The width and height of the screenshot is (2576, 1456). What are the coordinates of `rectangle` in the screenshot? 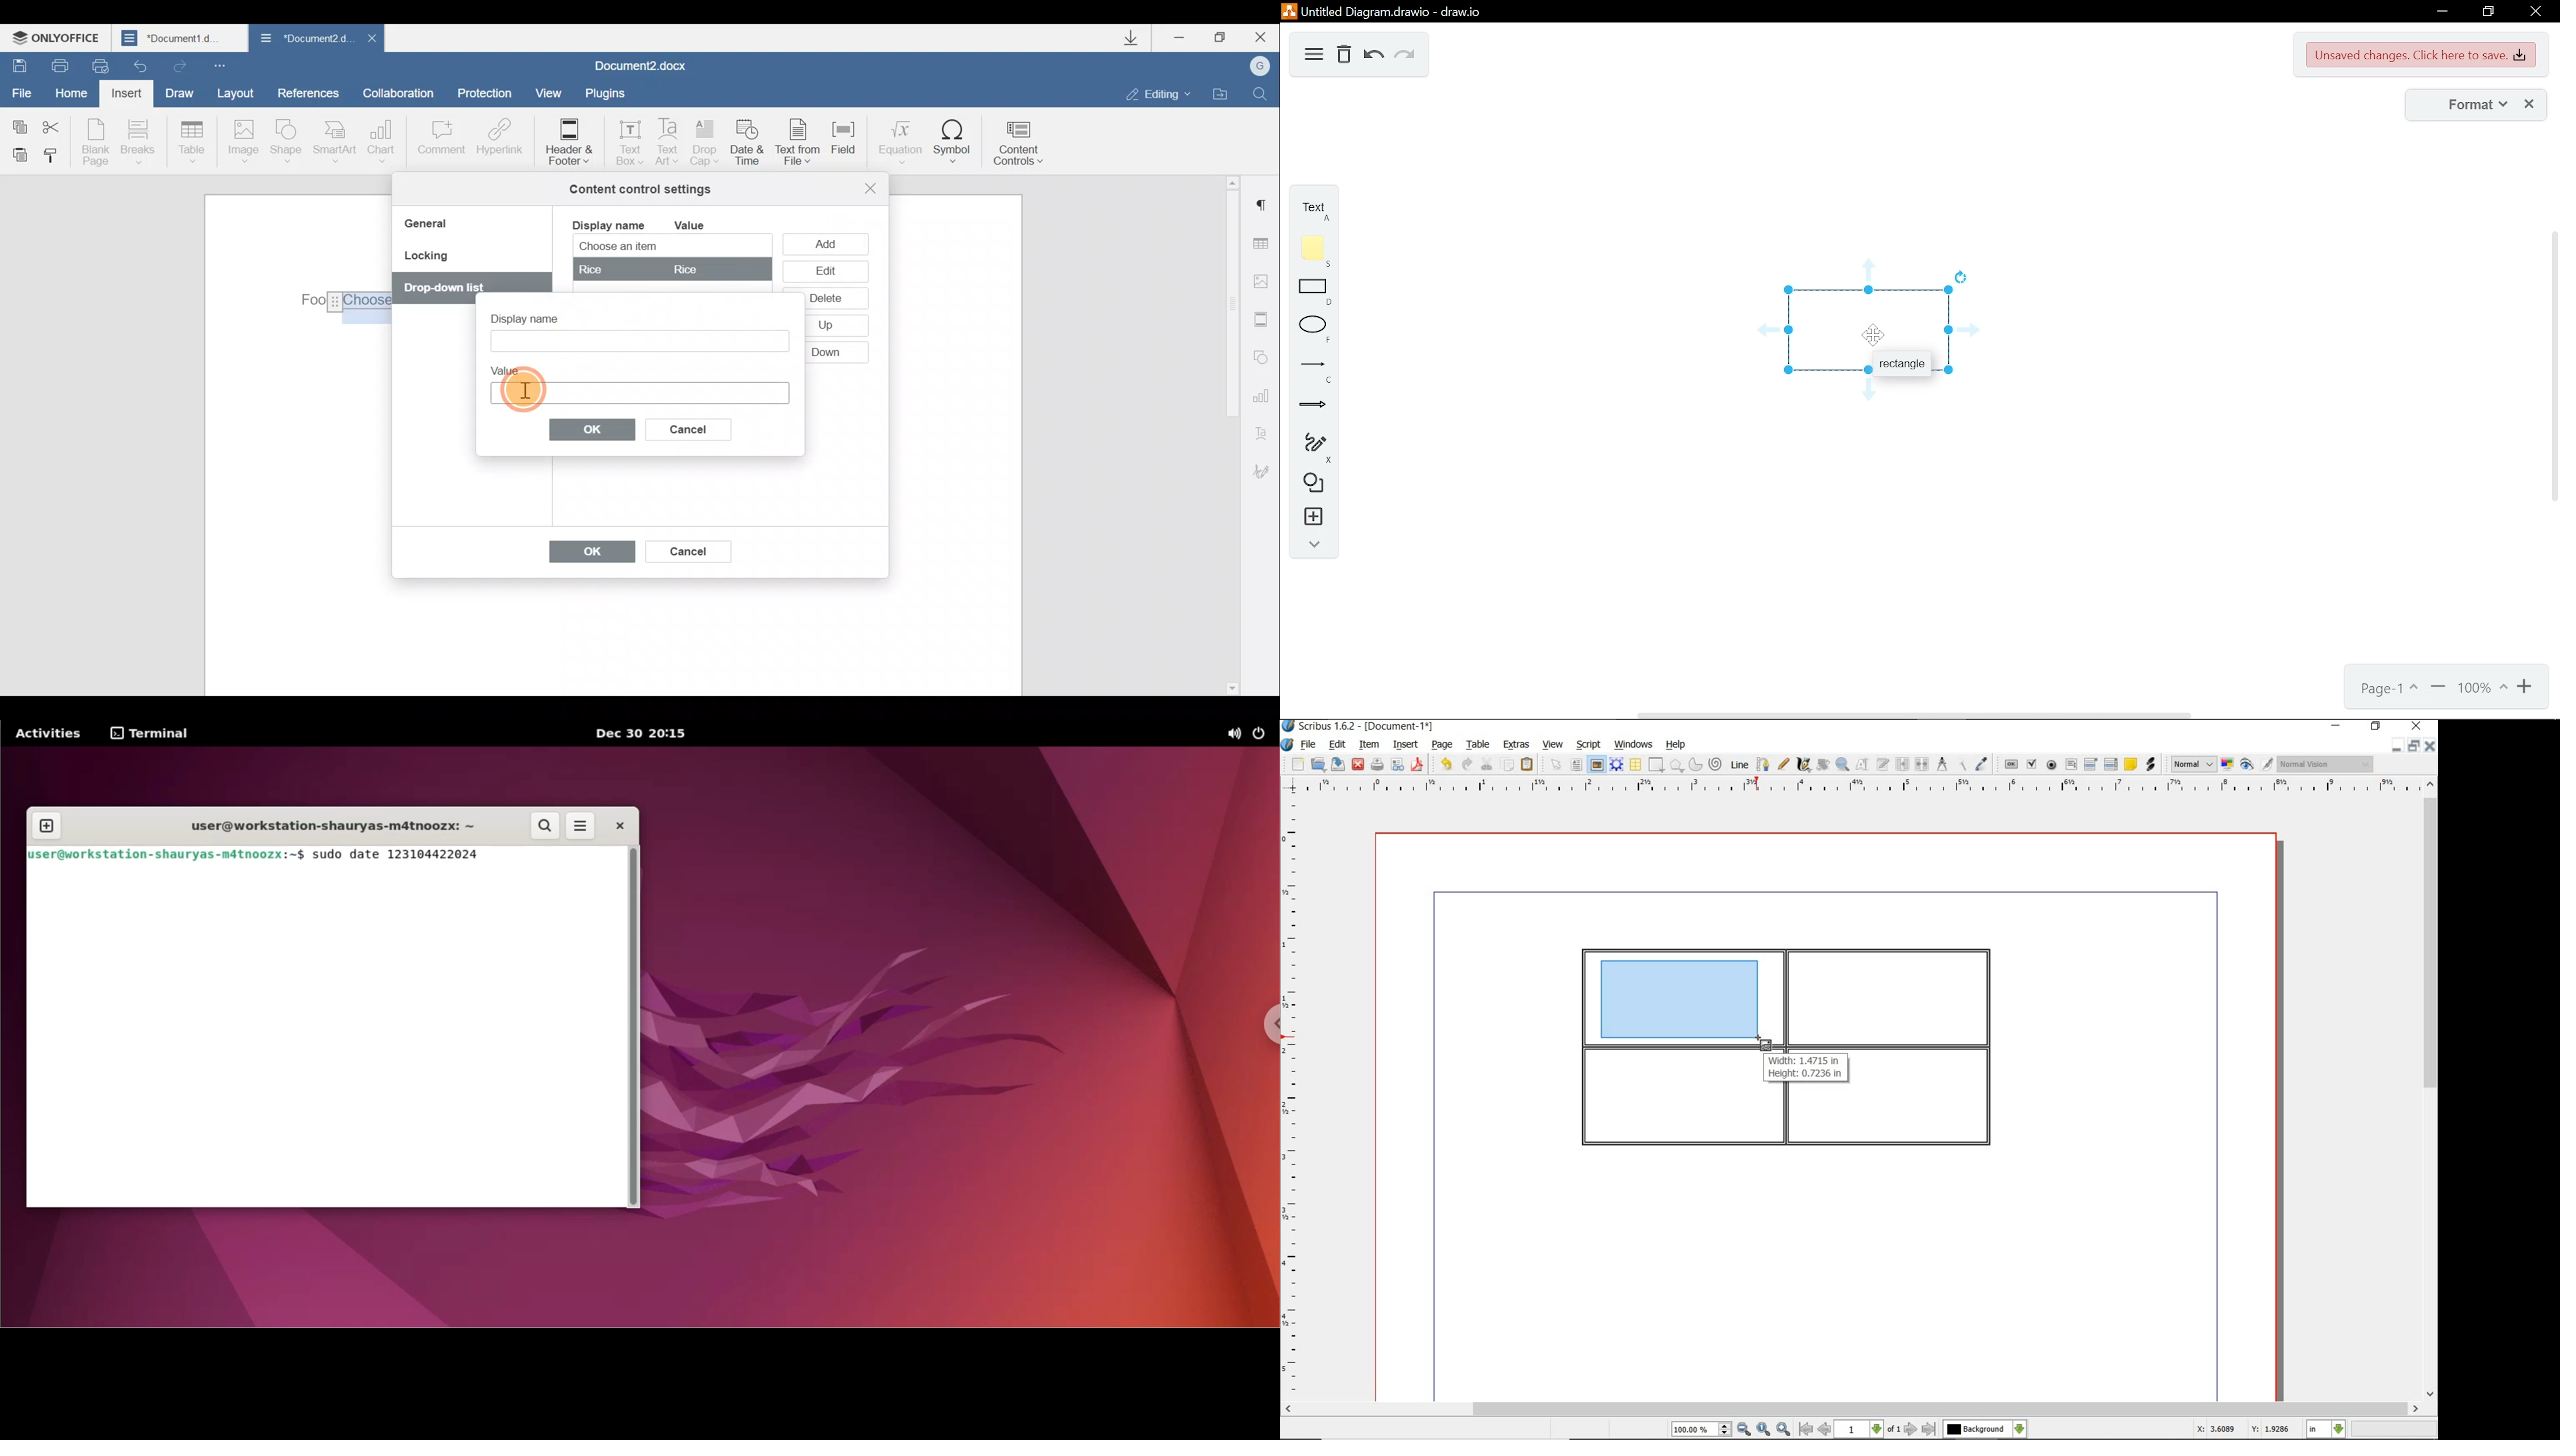 It's located at (1316, 294).